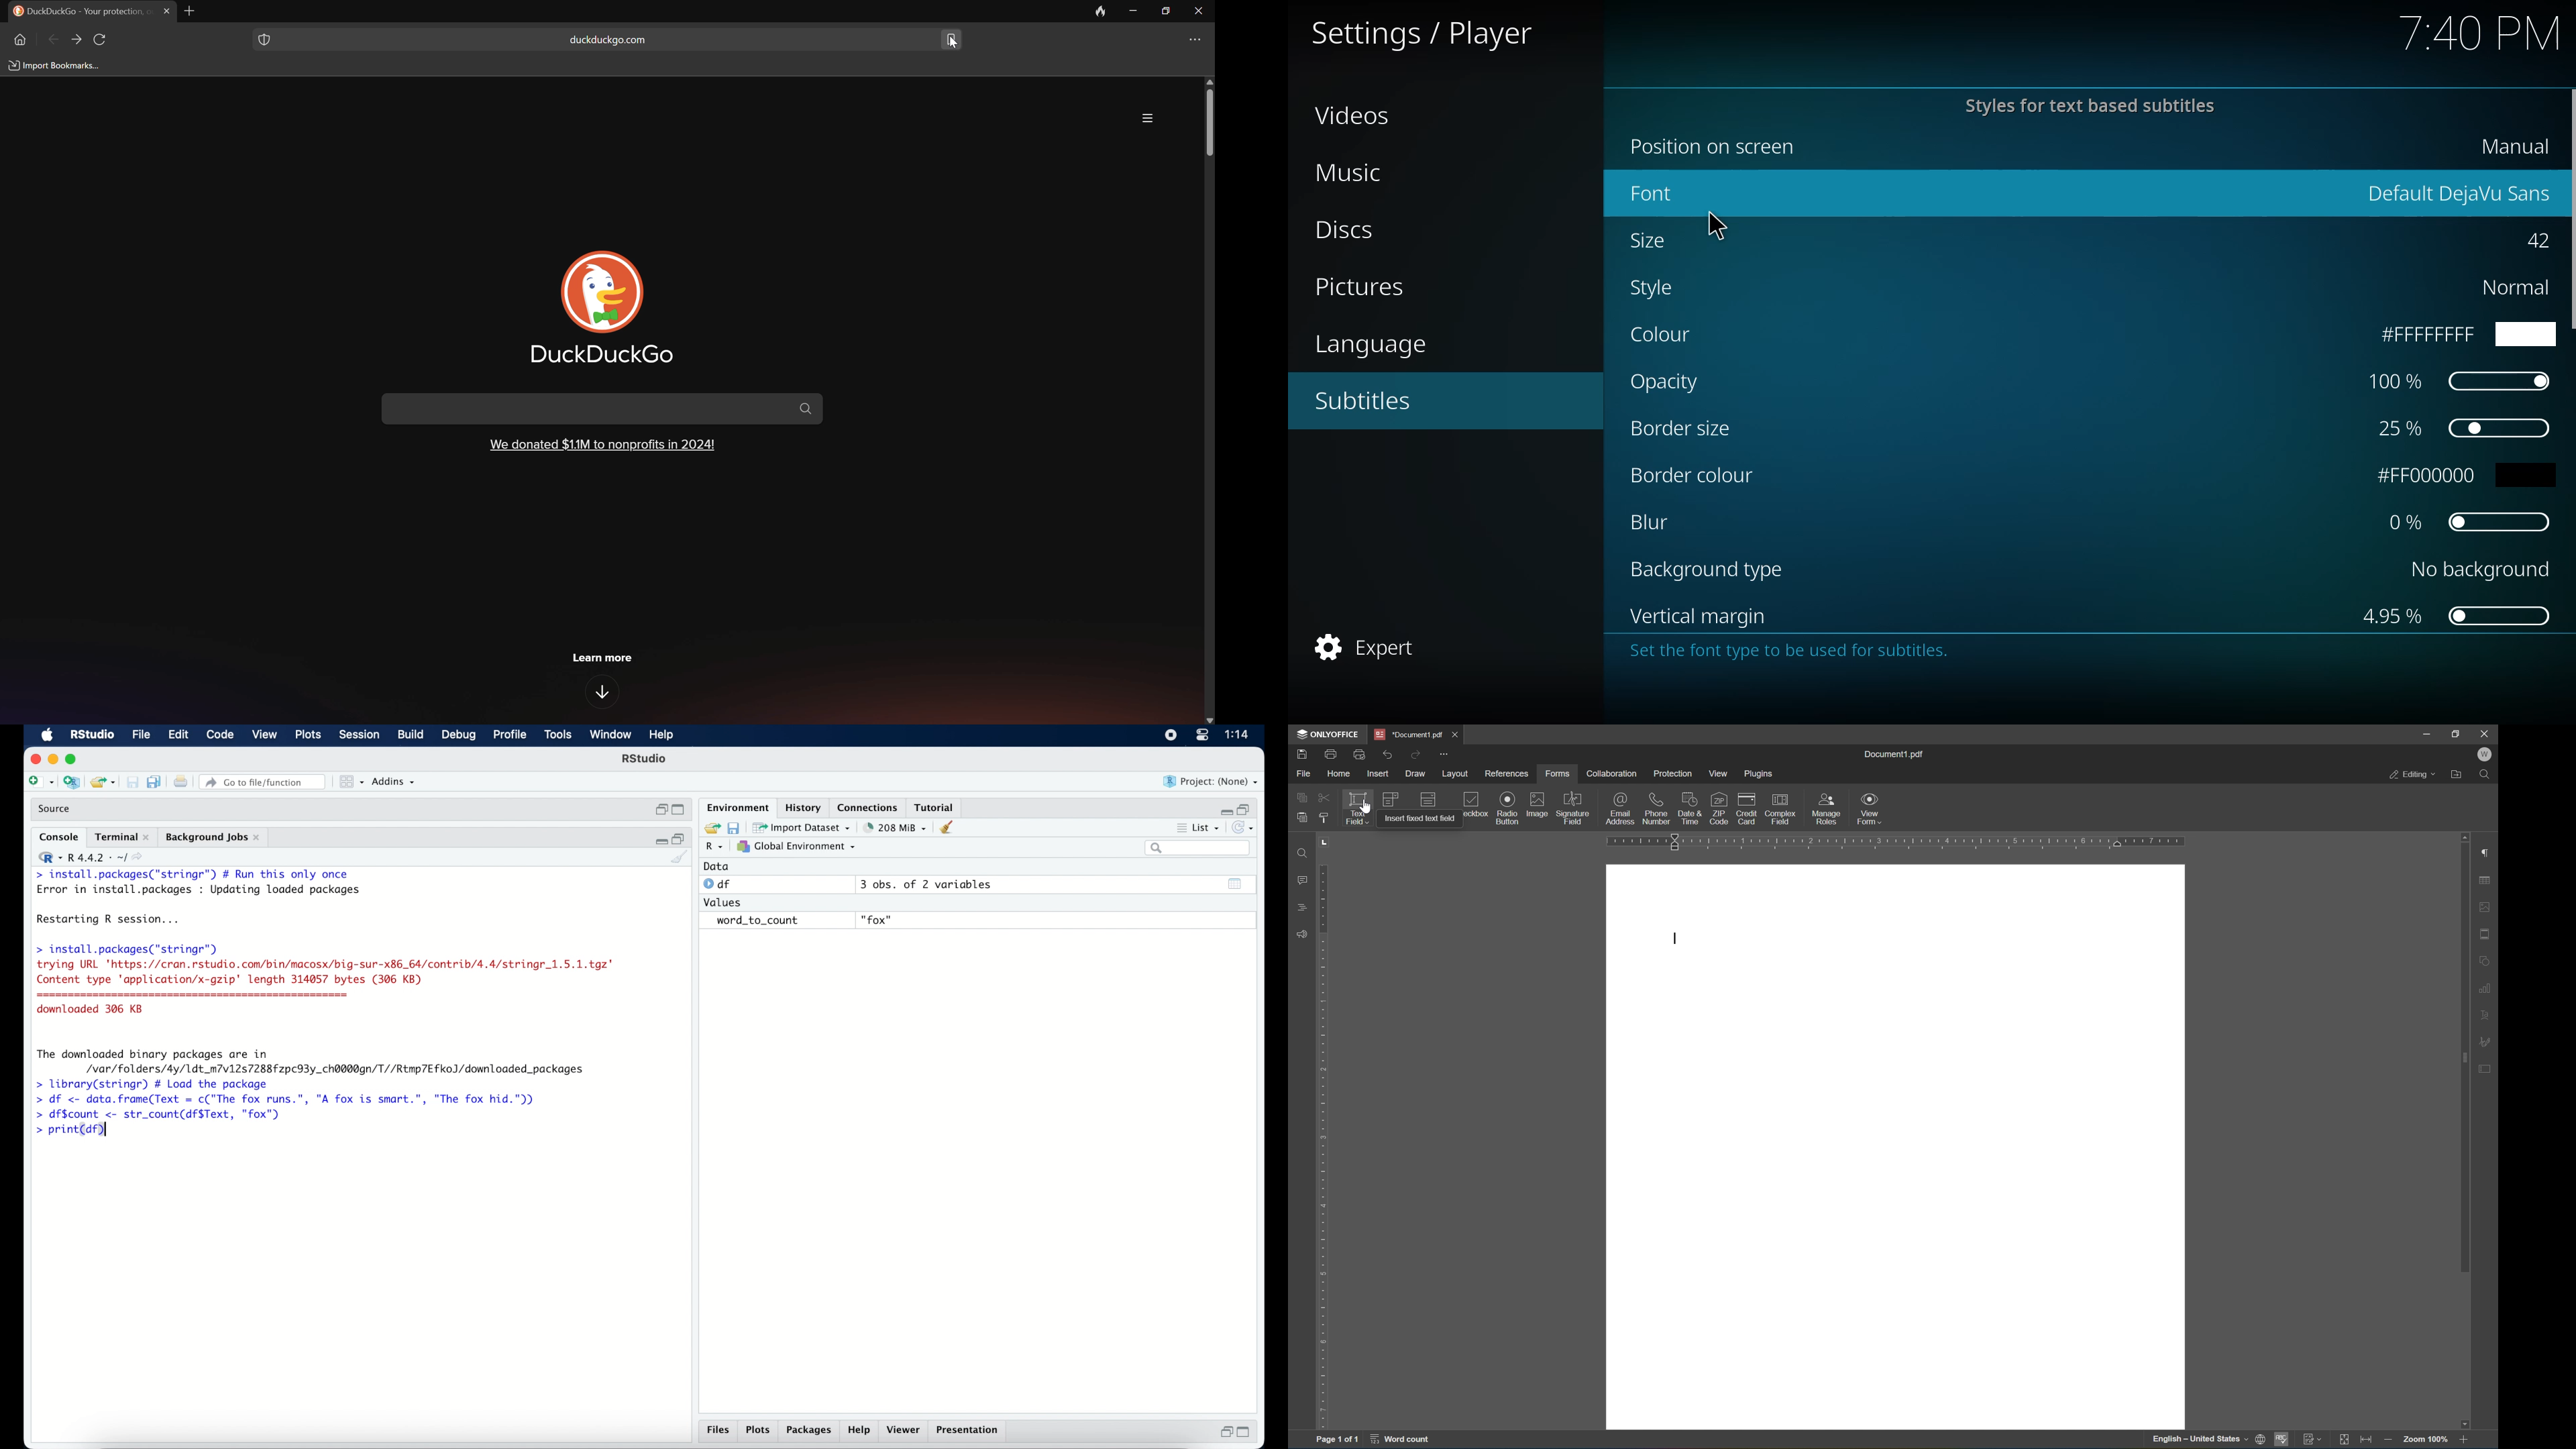 The width and height of the screenshot is (2576, 1456). What do you see at coordinates (77, 39) in the screenshot?
I see `Next` at bounding box center [77, 39].